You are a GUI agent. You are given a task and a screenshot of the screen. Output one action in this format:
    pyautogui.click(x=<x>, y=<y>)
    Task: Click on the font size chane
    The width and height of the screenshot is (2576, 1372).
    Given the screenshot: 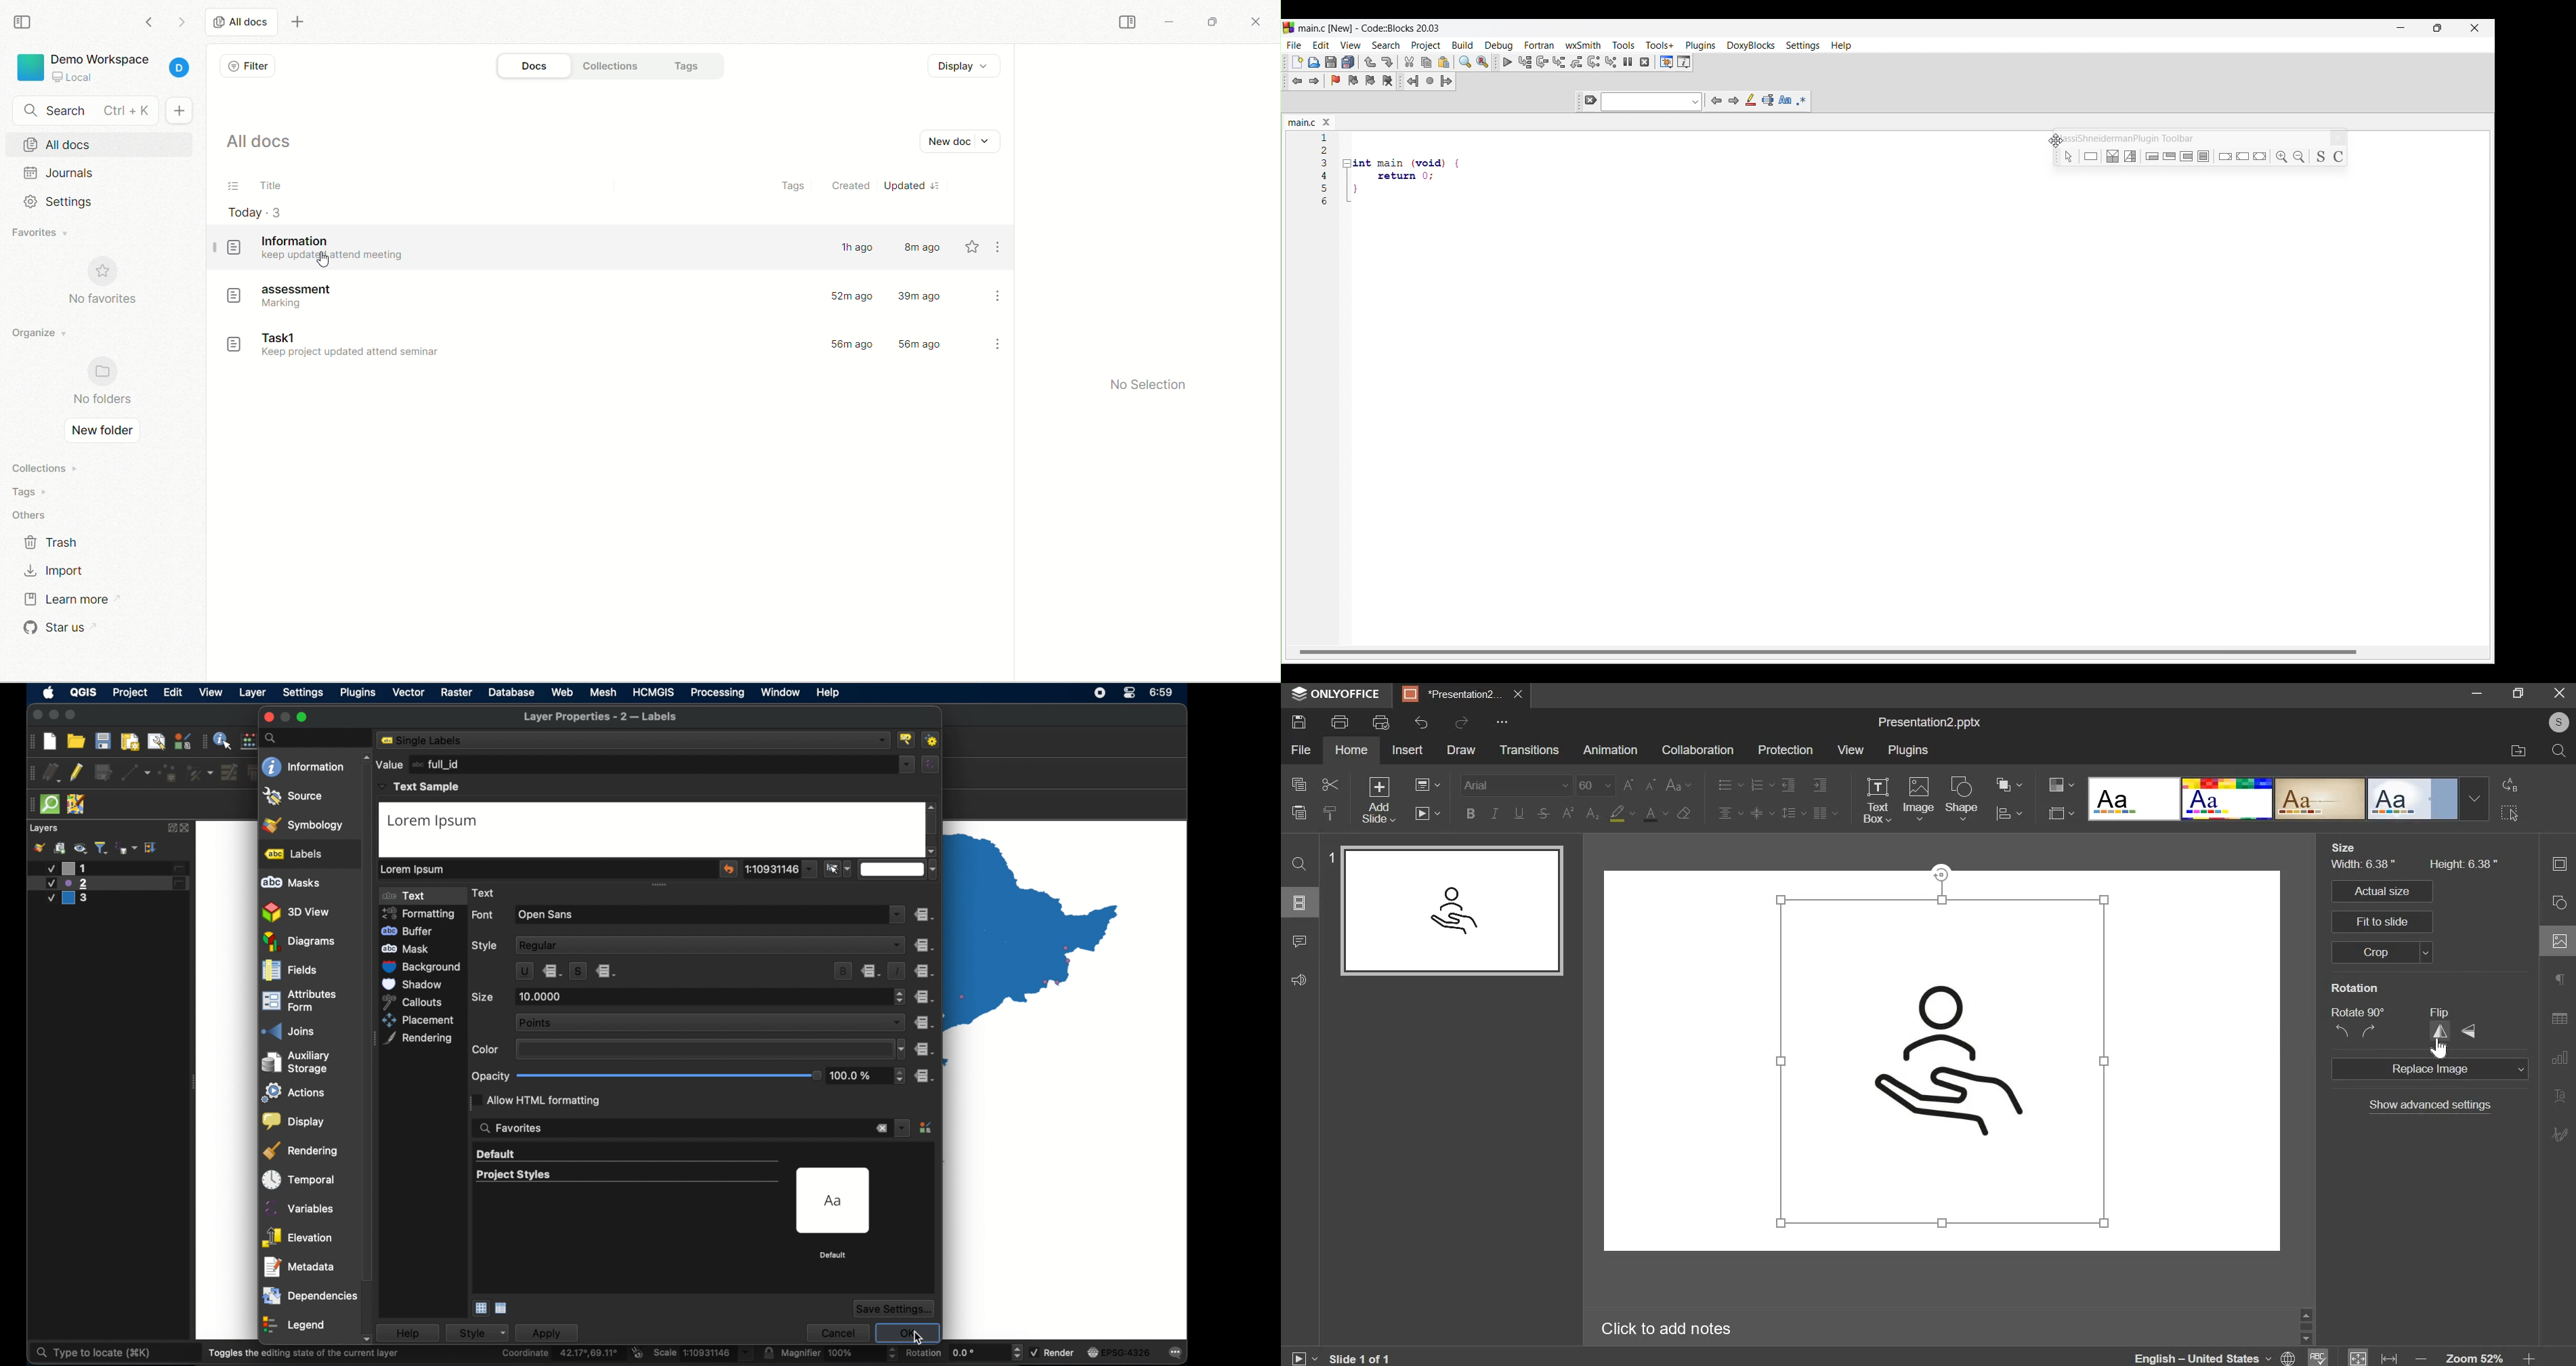 What is the action you would take?
    pyautogui.click(x=1616, y=785)
    